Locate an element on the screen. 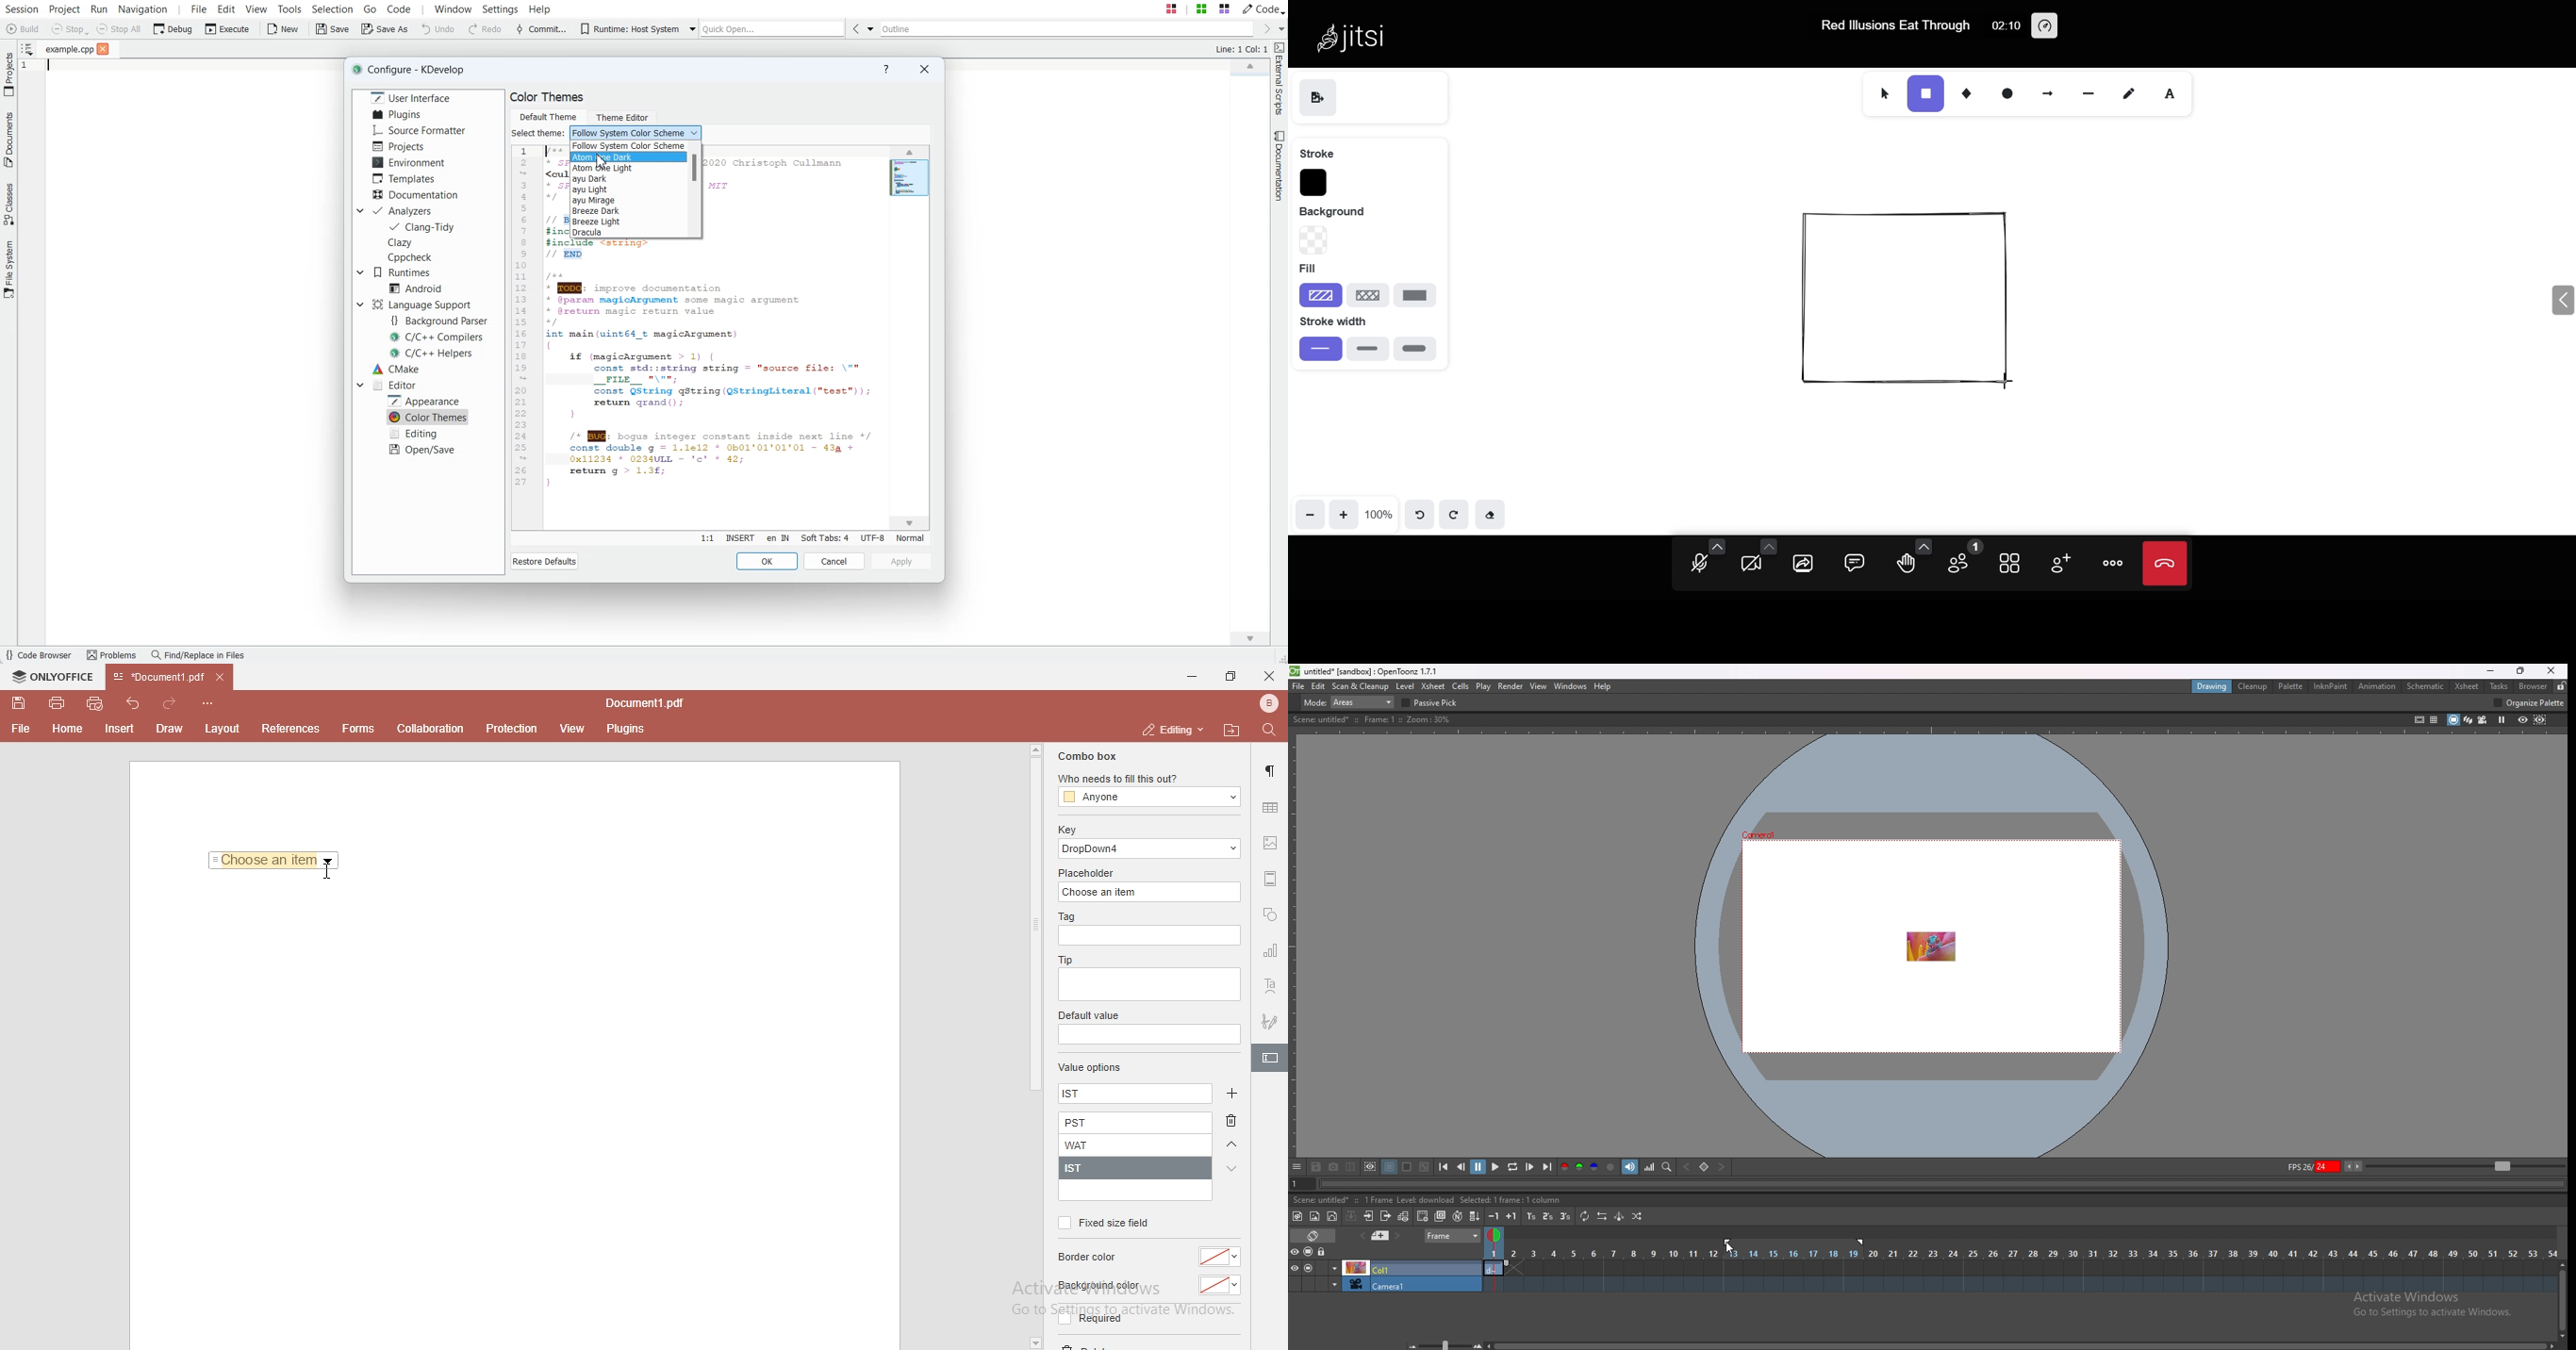 The image size is (2576, 1372). redo is located at coordinates (173, 700).